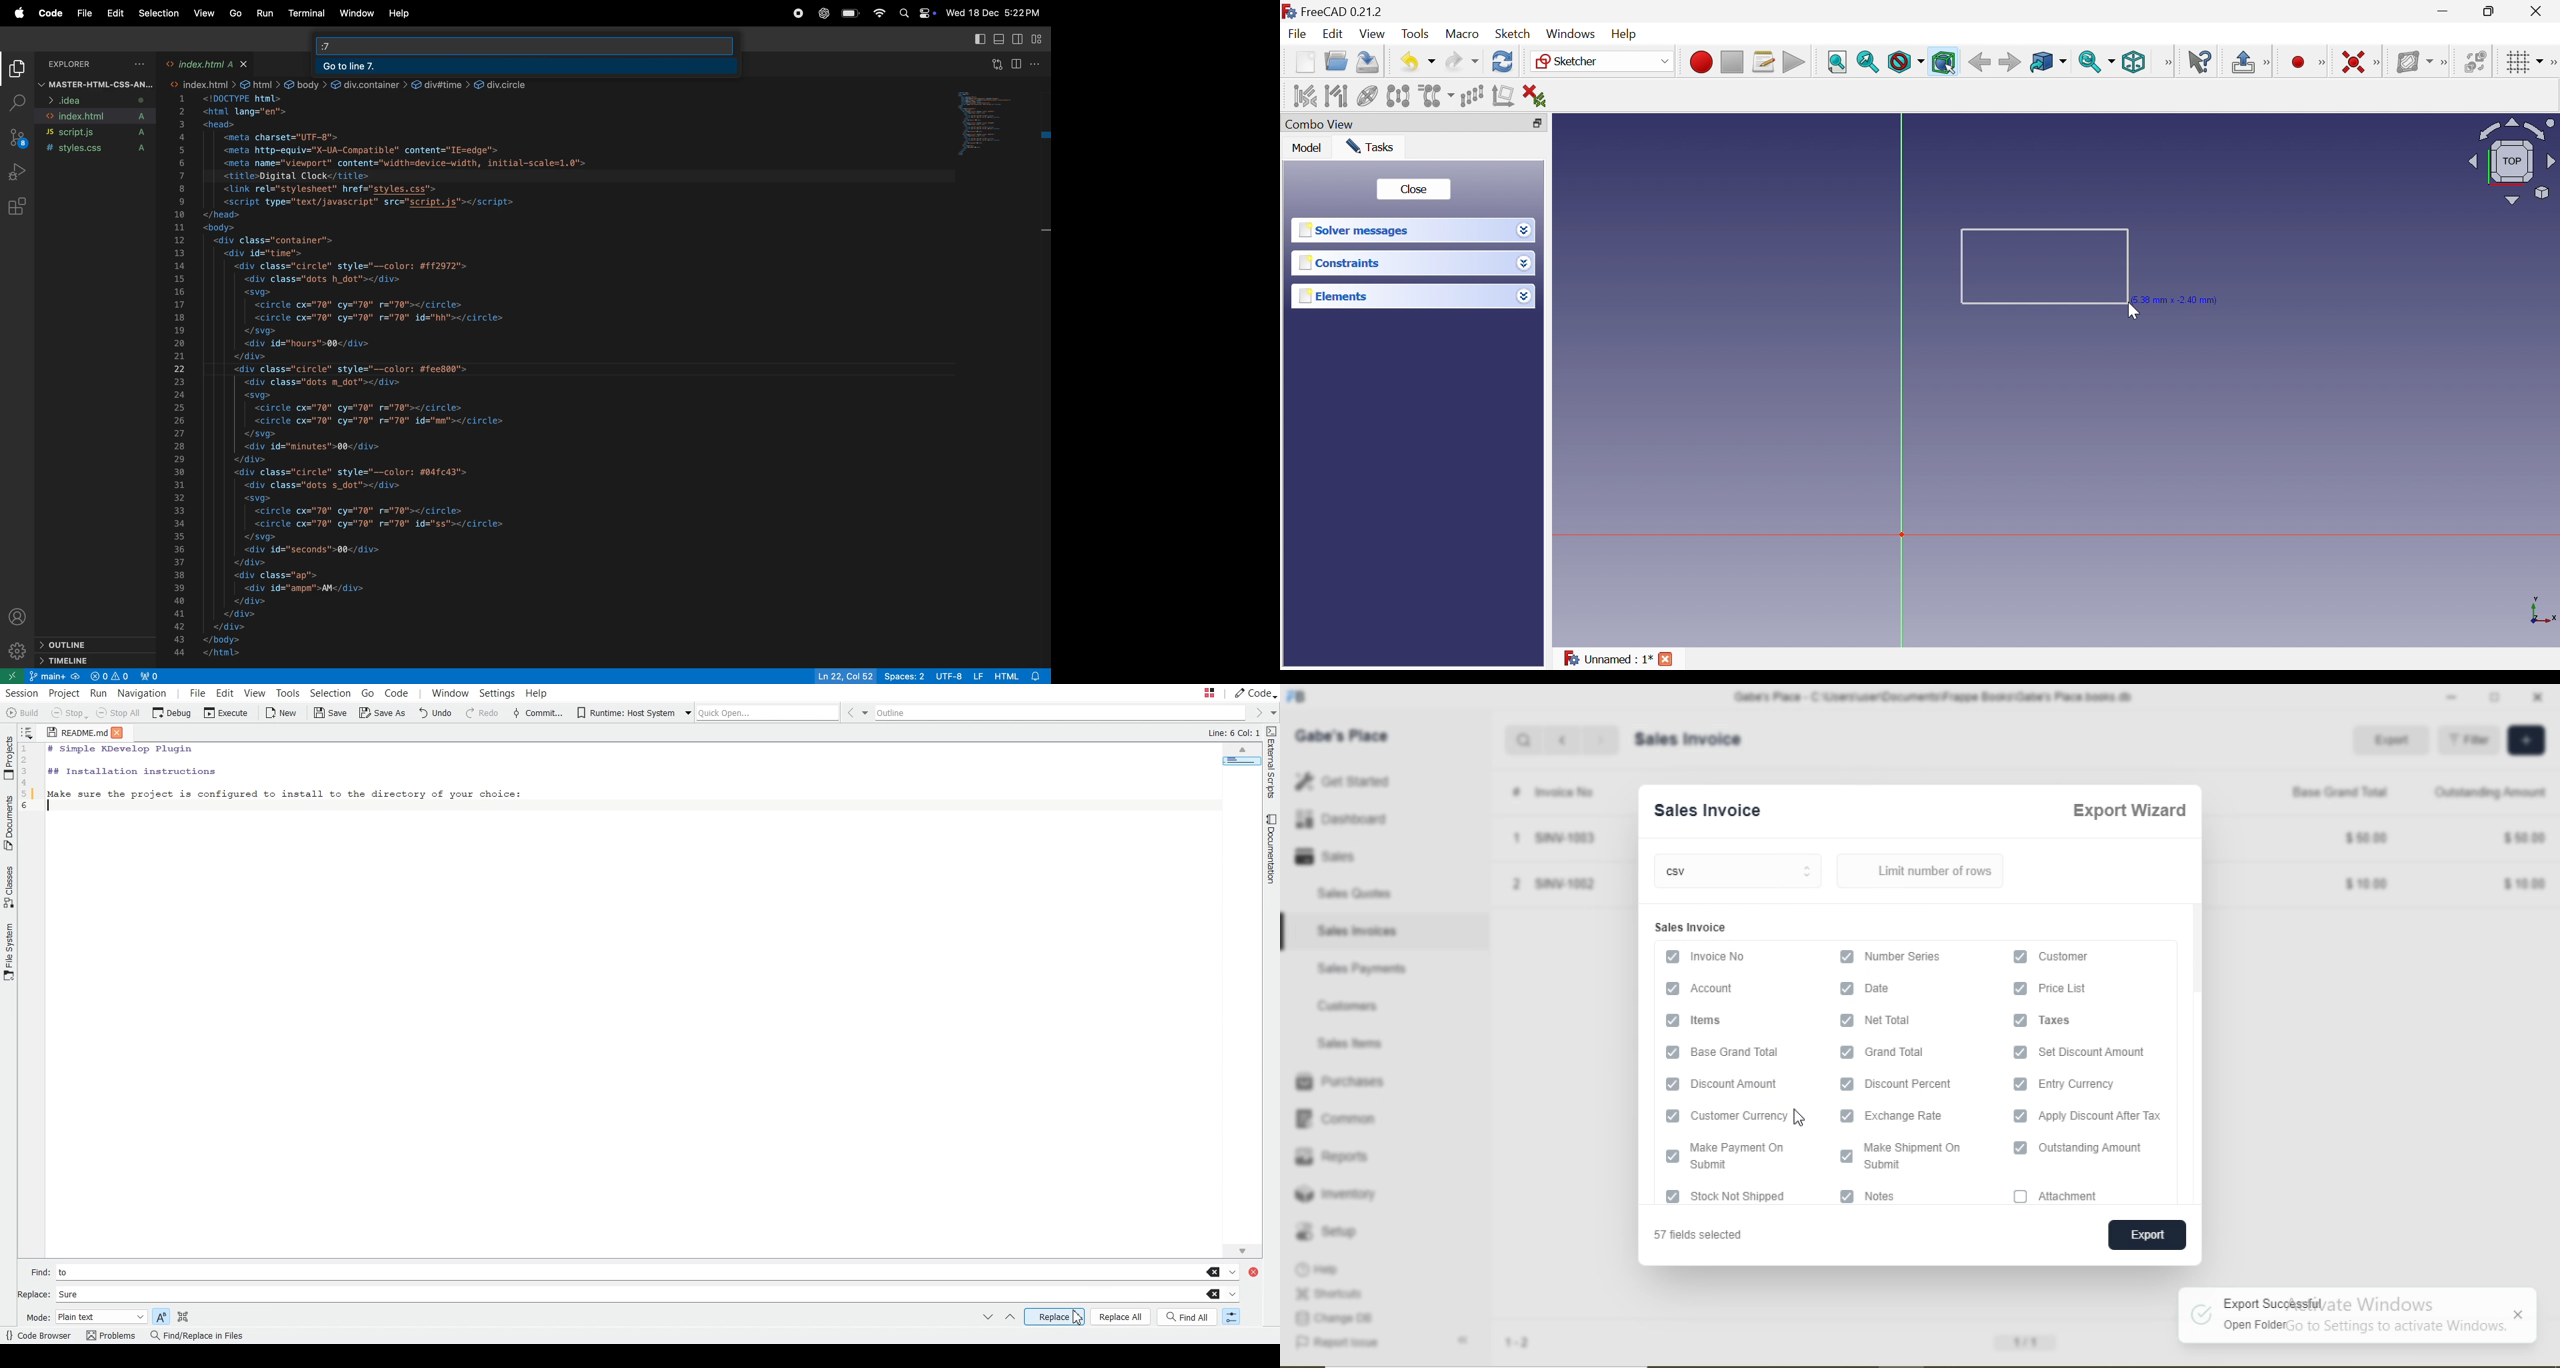 The image size is (2576, 1372). I want to click on Sales Invoice, so click(1689, 927).